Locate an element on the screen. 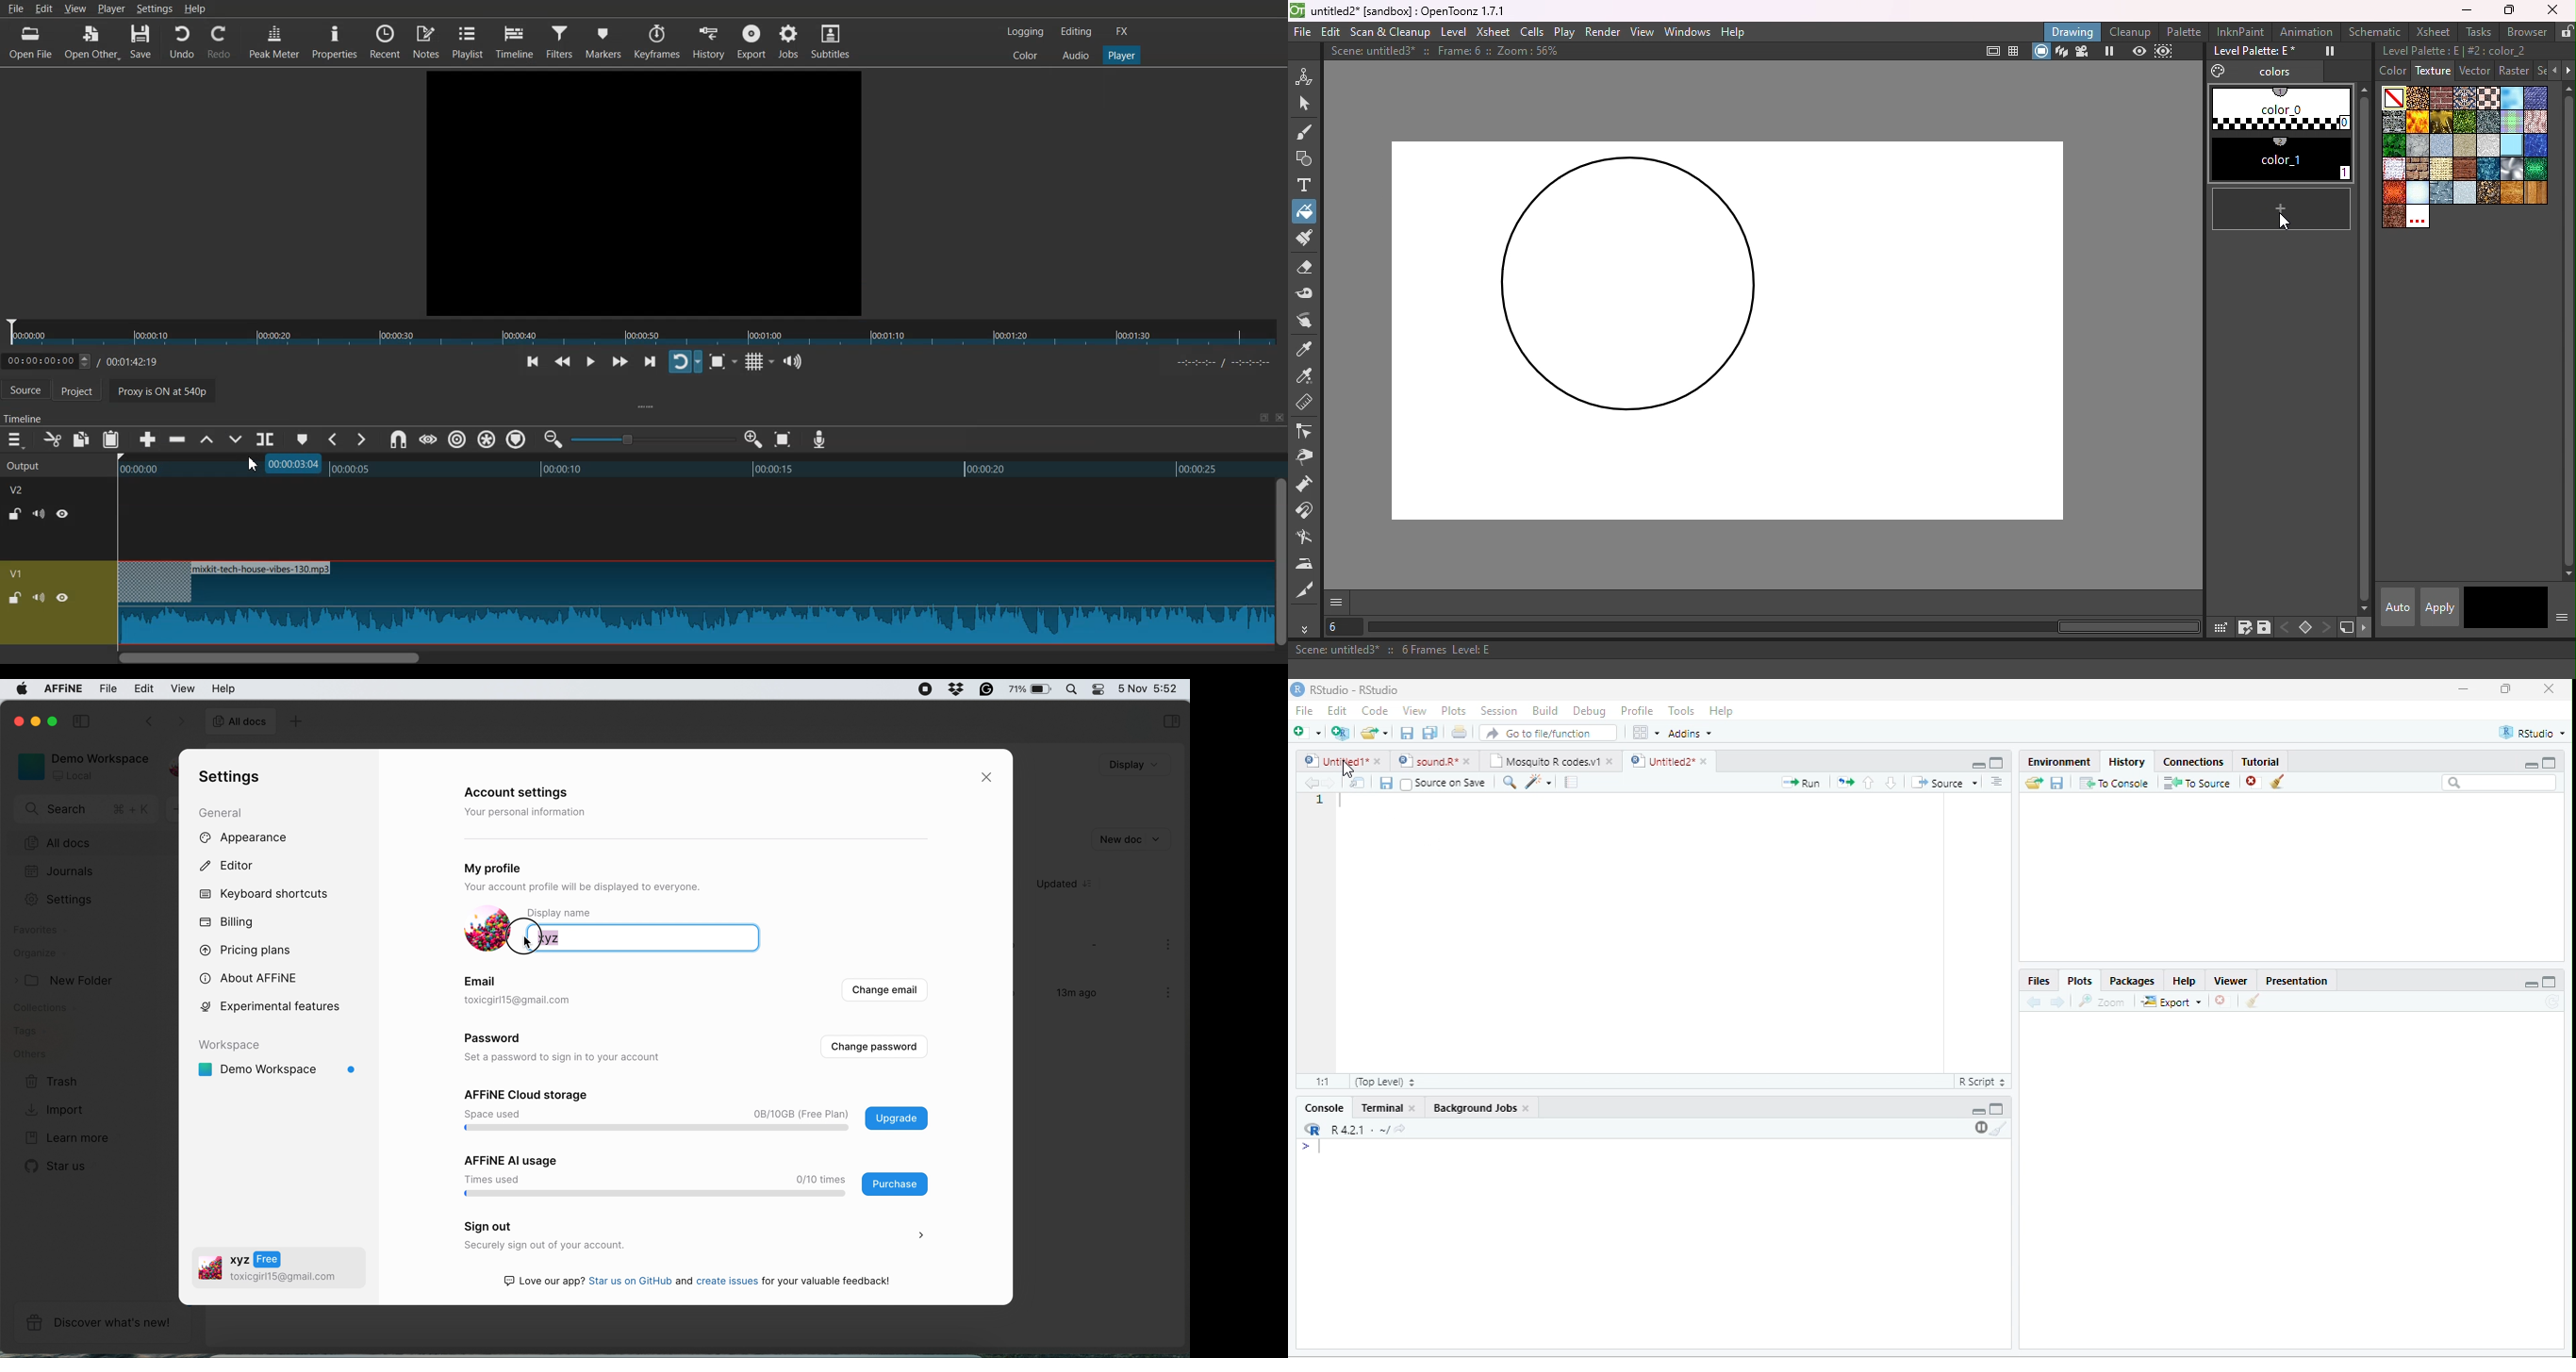  search bar is located at coordinates (2500, 782).